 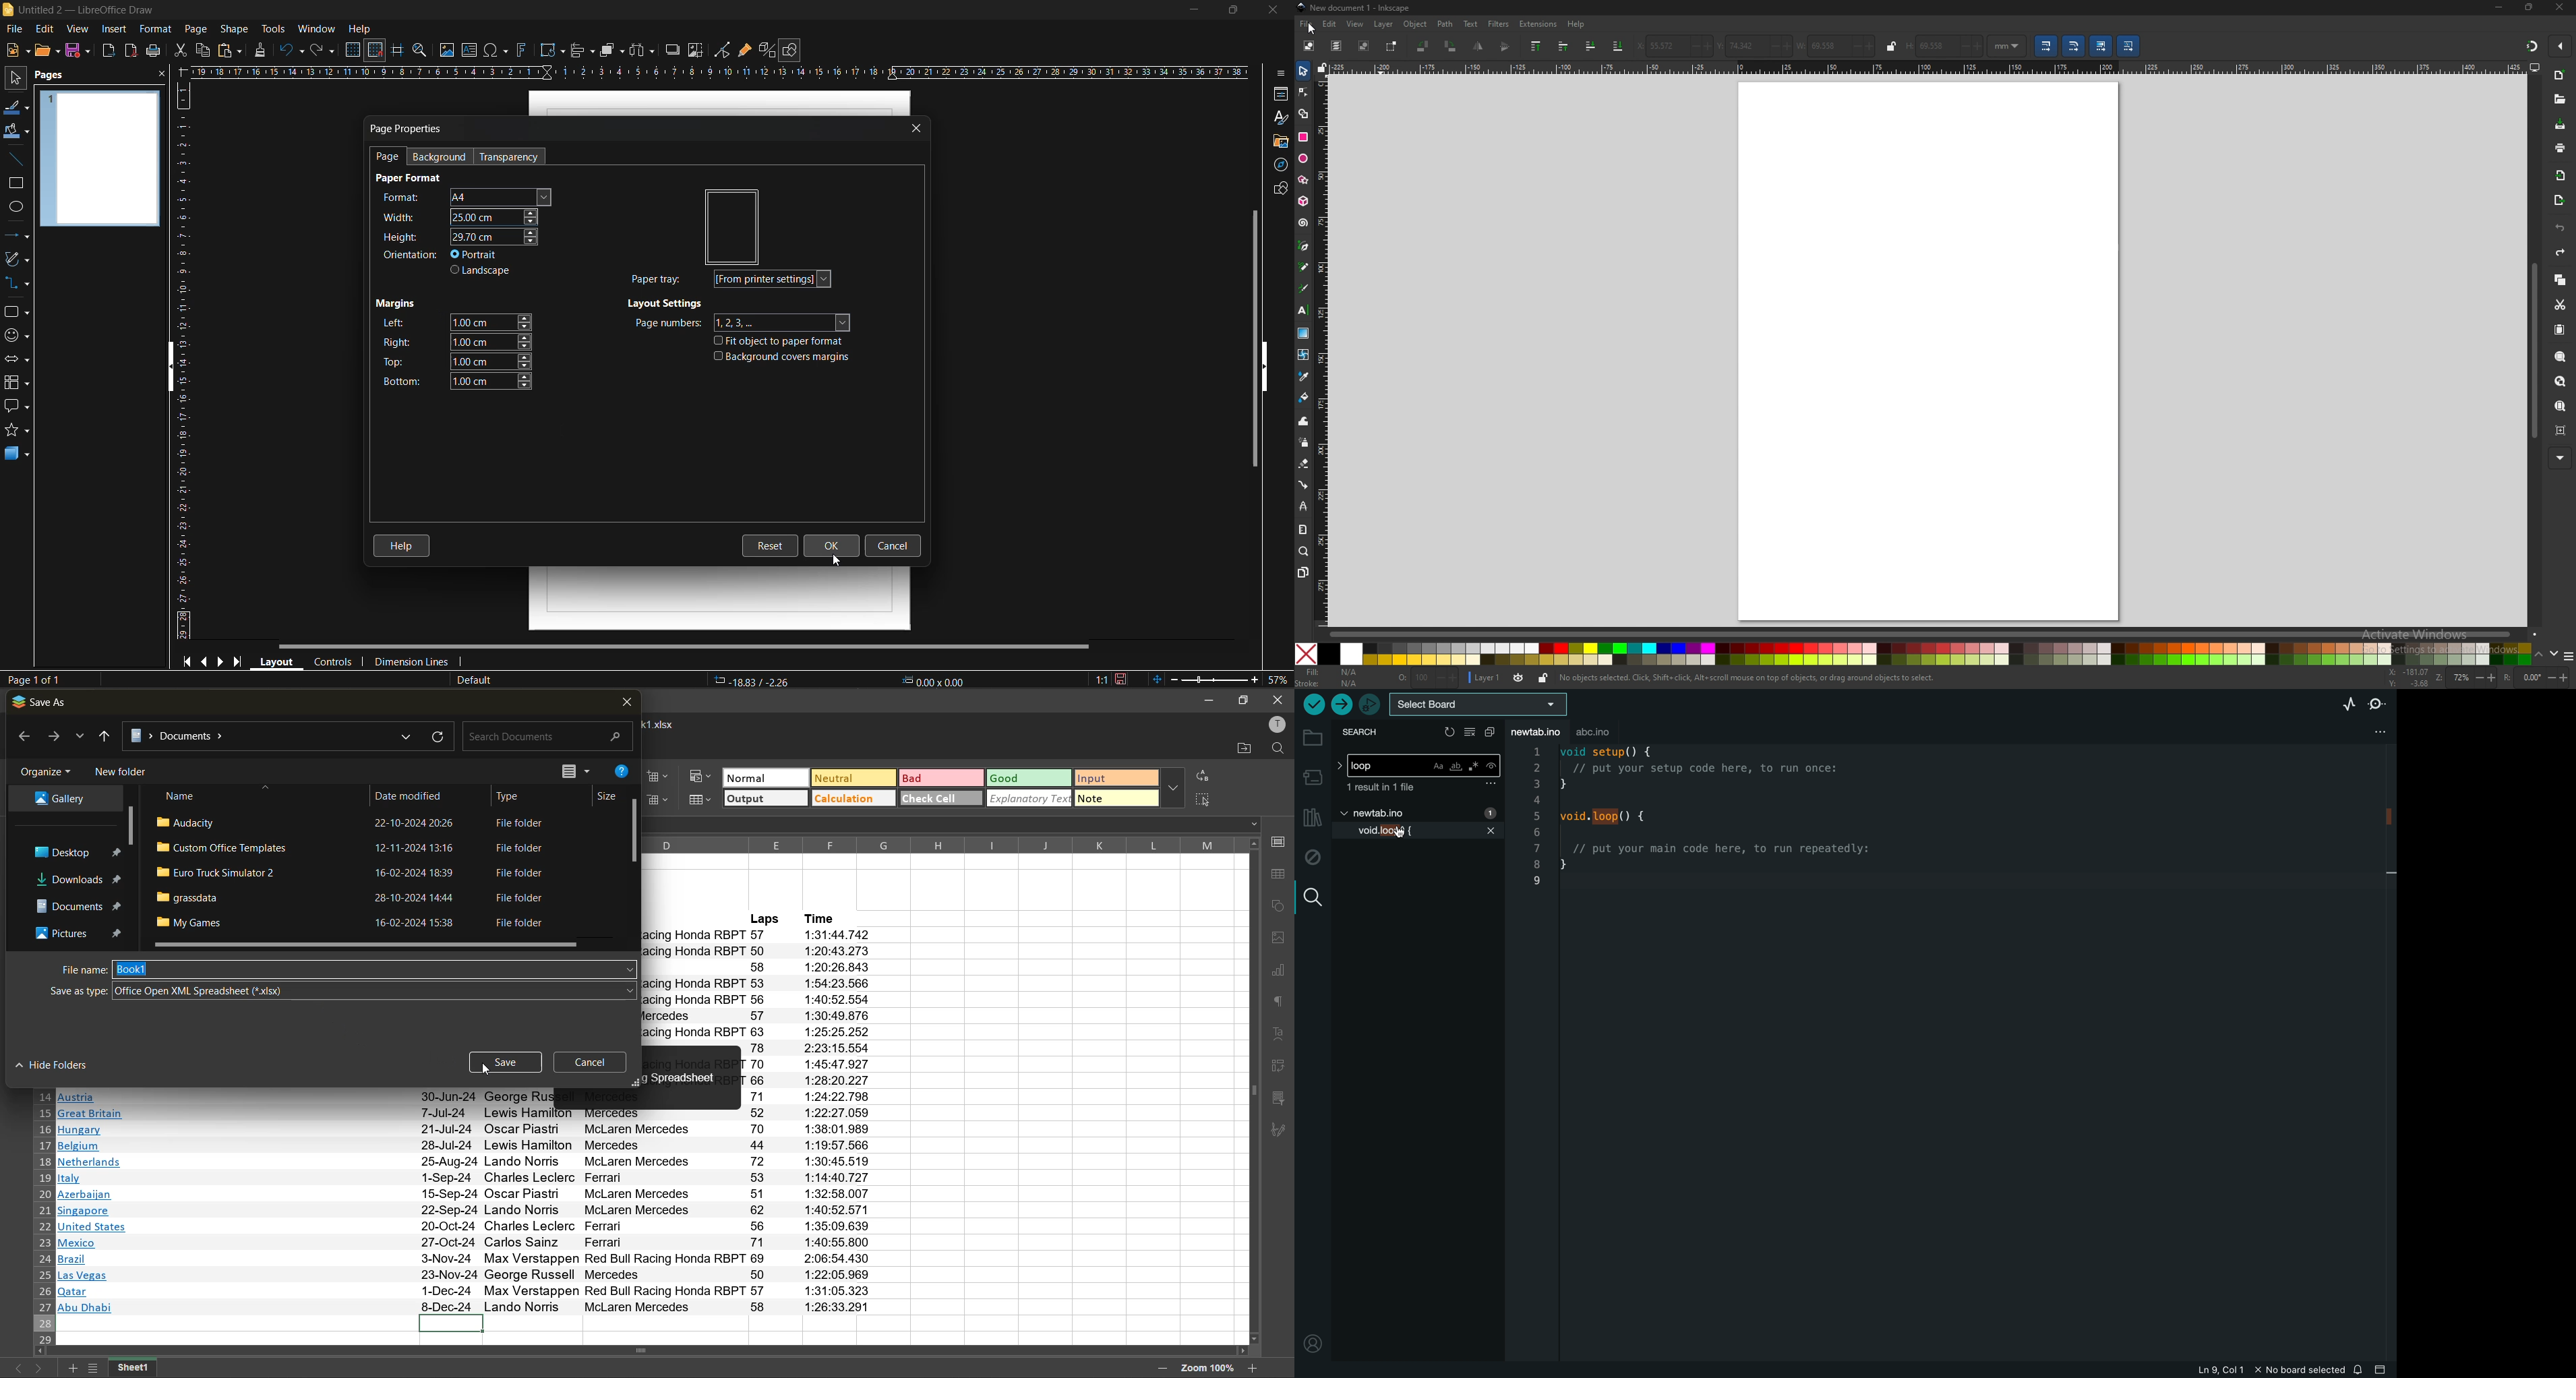 What do you see at coordinates (1242, 700) in the screenshot?
I see `maximize` at bounding box center [1242, 700].